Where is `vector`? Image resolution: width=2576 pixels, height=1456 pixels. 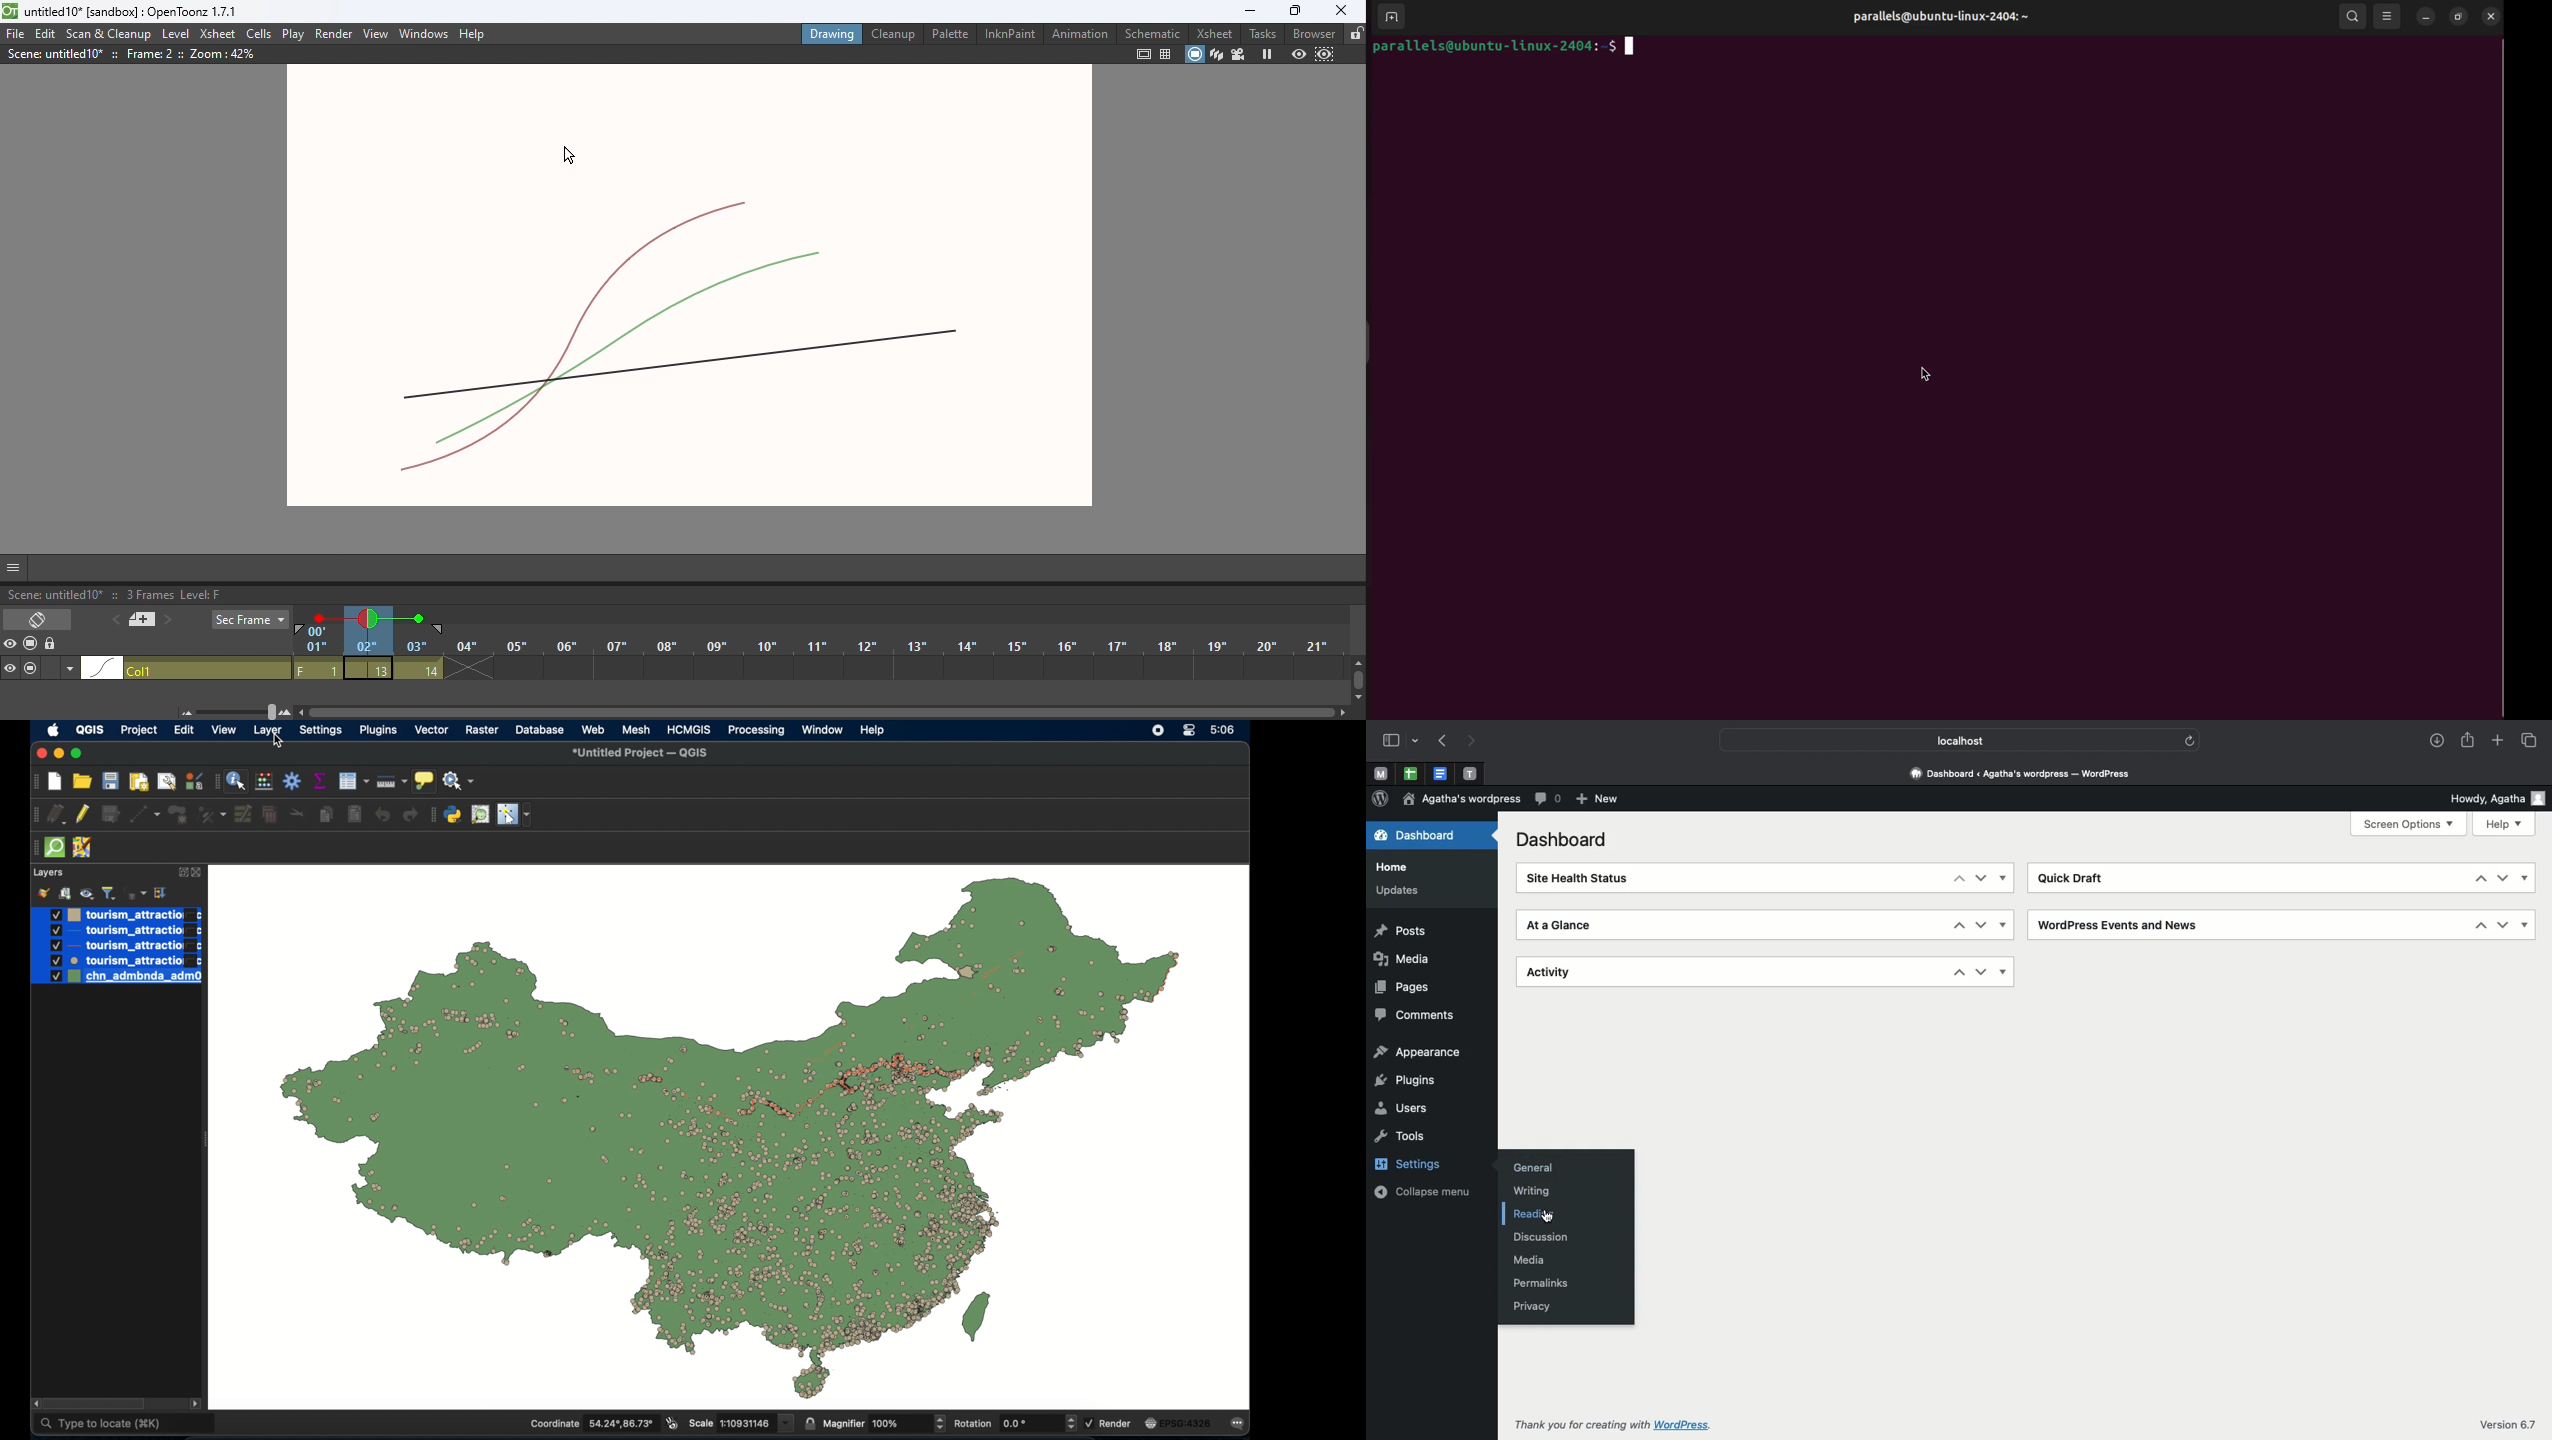 vector is located at coordinates (433, 731).